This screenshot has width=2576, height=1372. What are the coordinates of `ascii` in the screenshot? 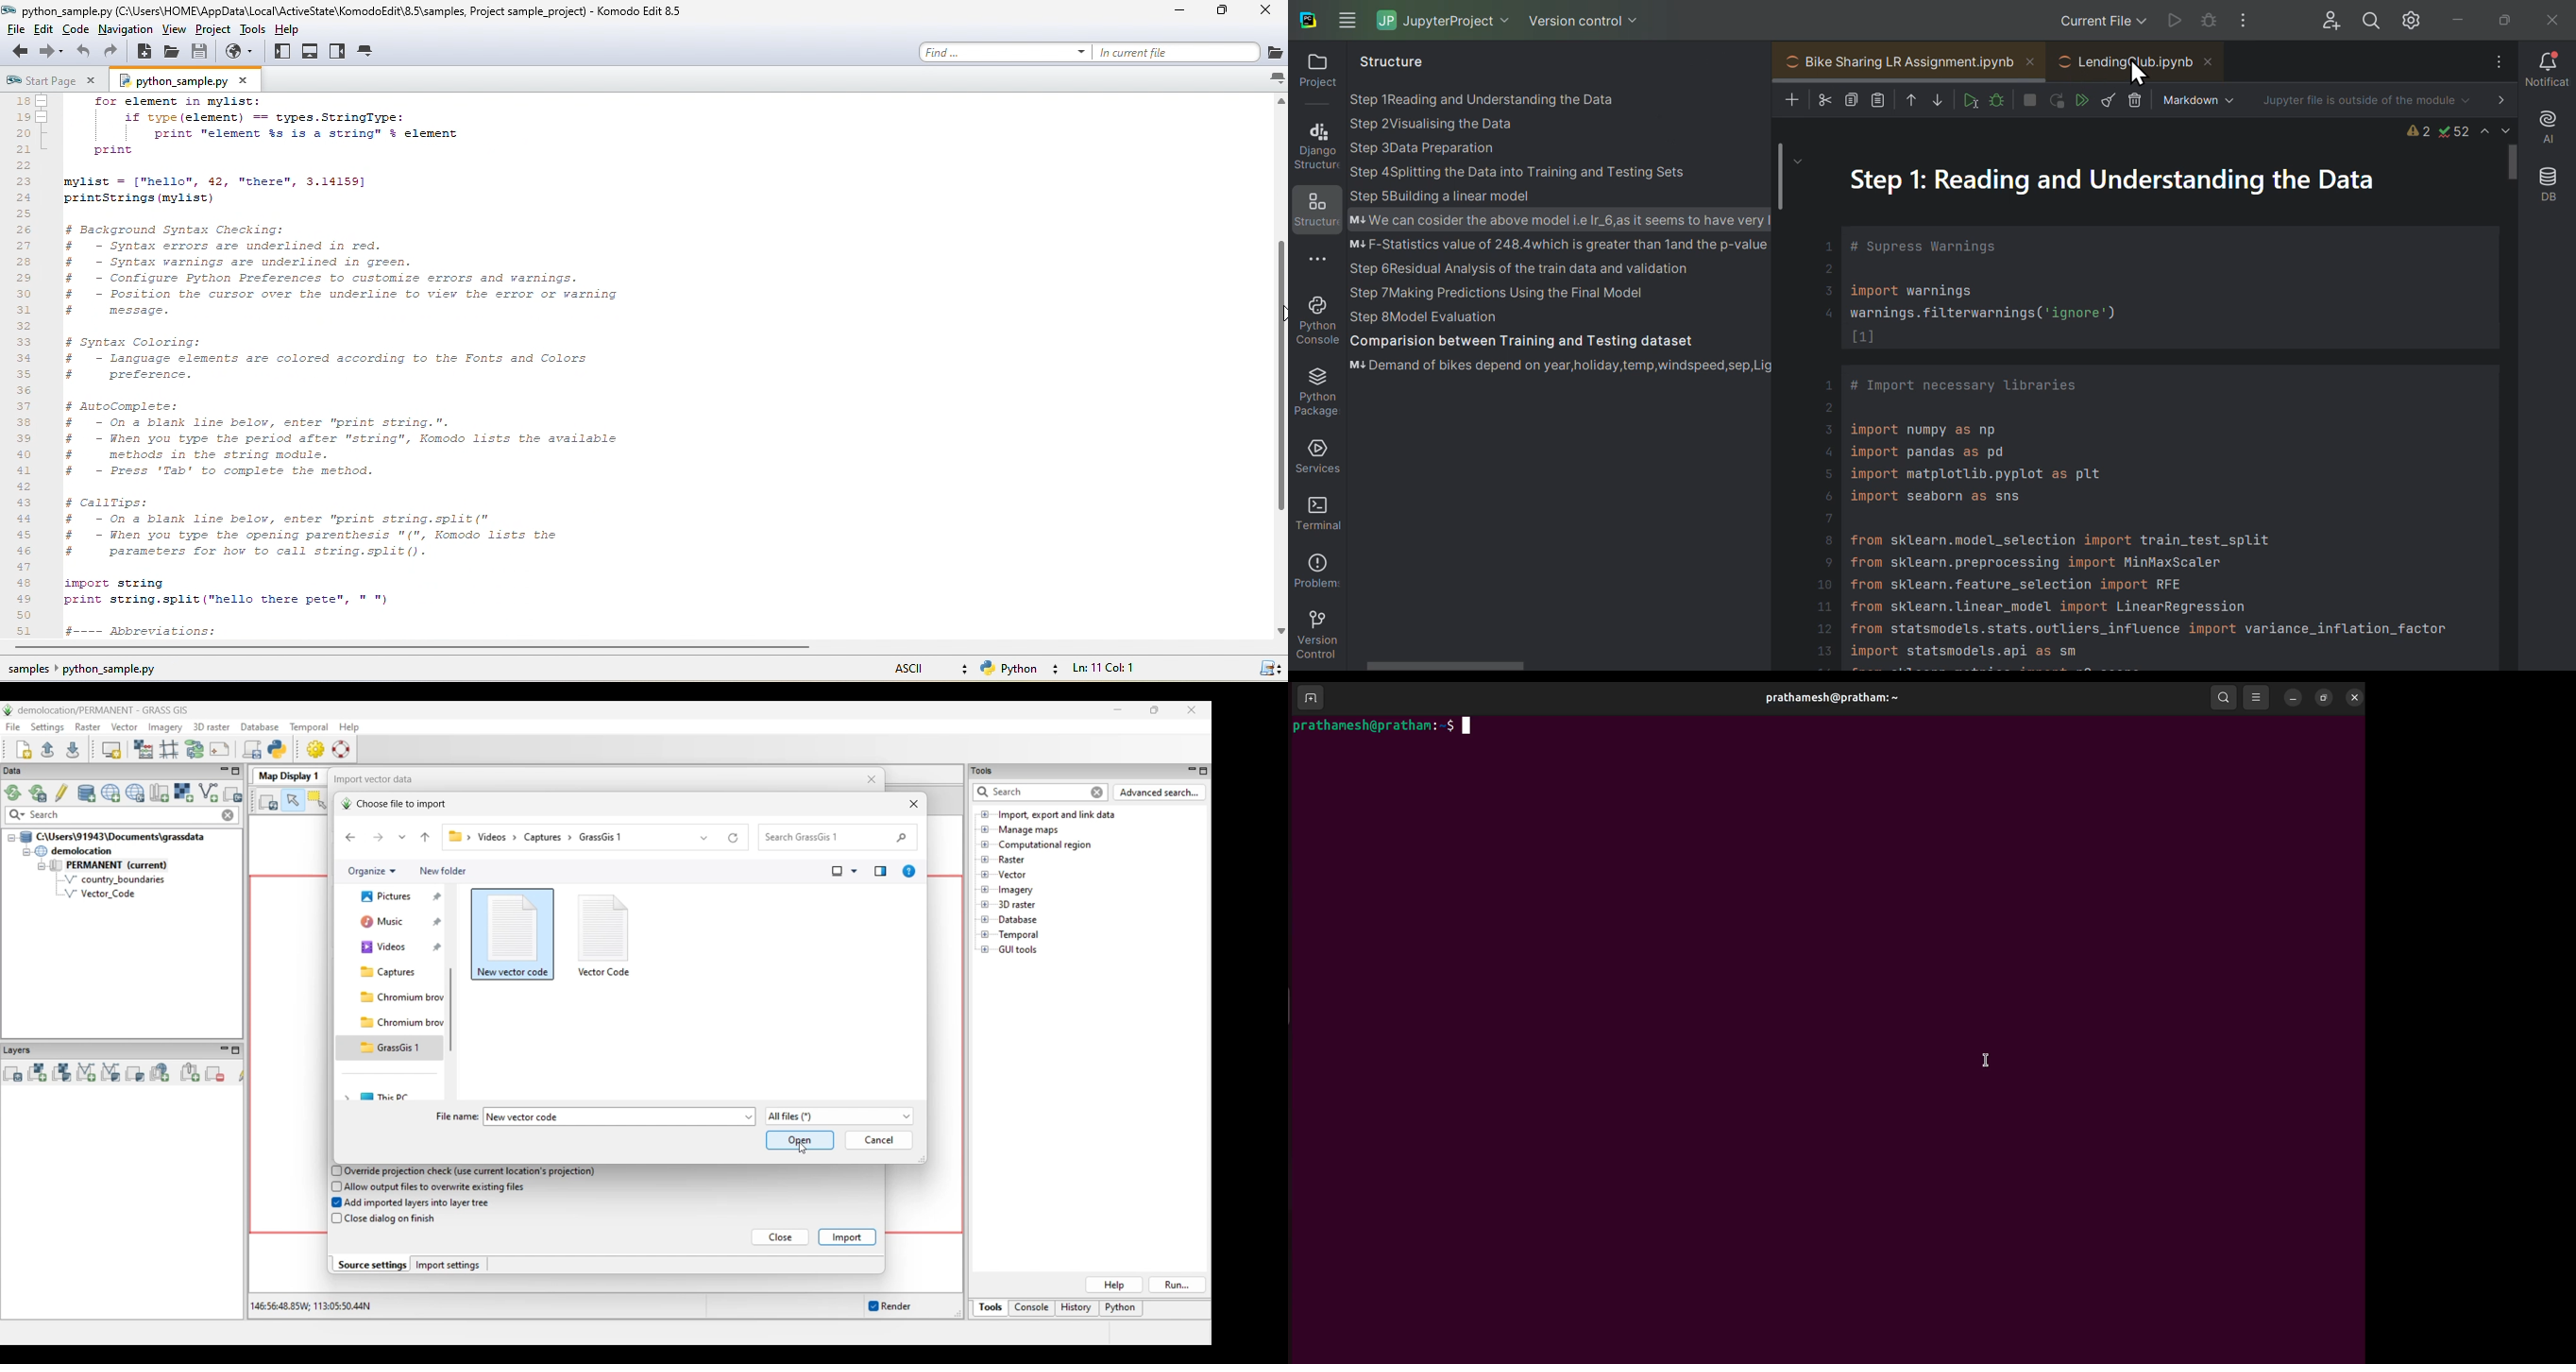 It's located at (926, 666).